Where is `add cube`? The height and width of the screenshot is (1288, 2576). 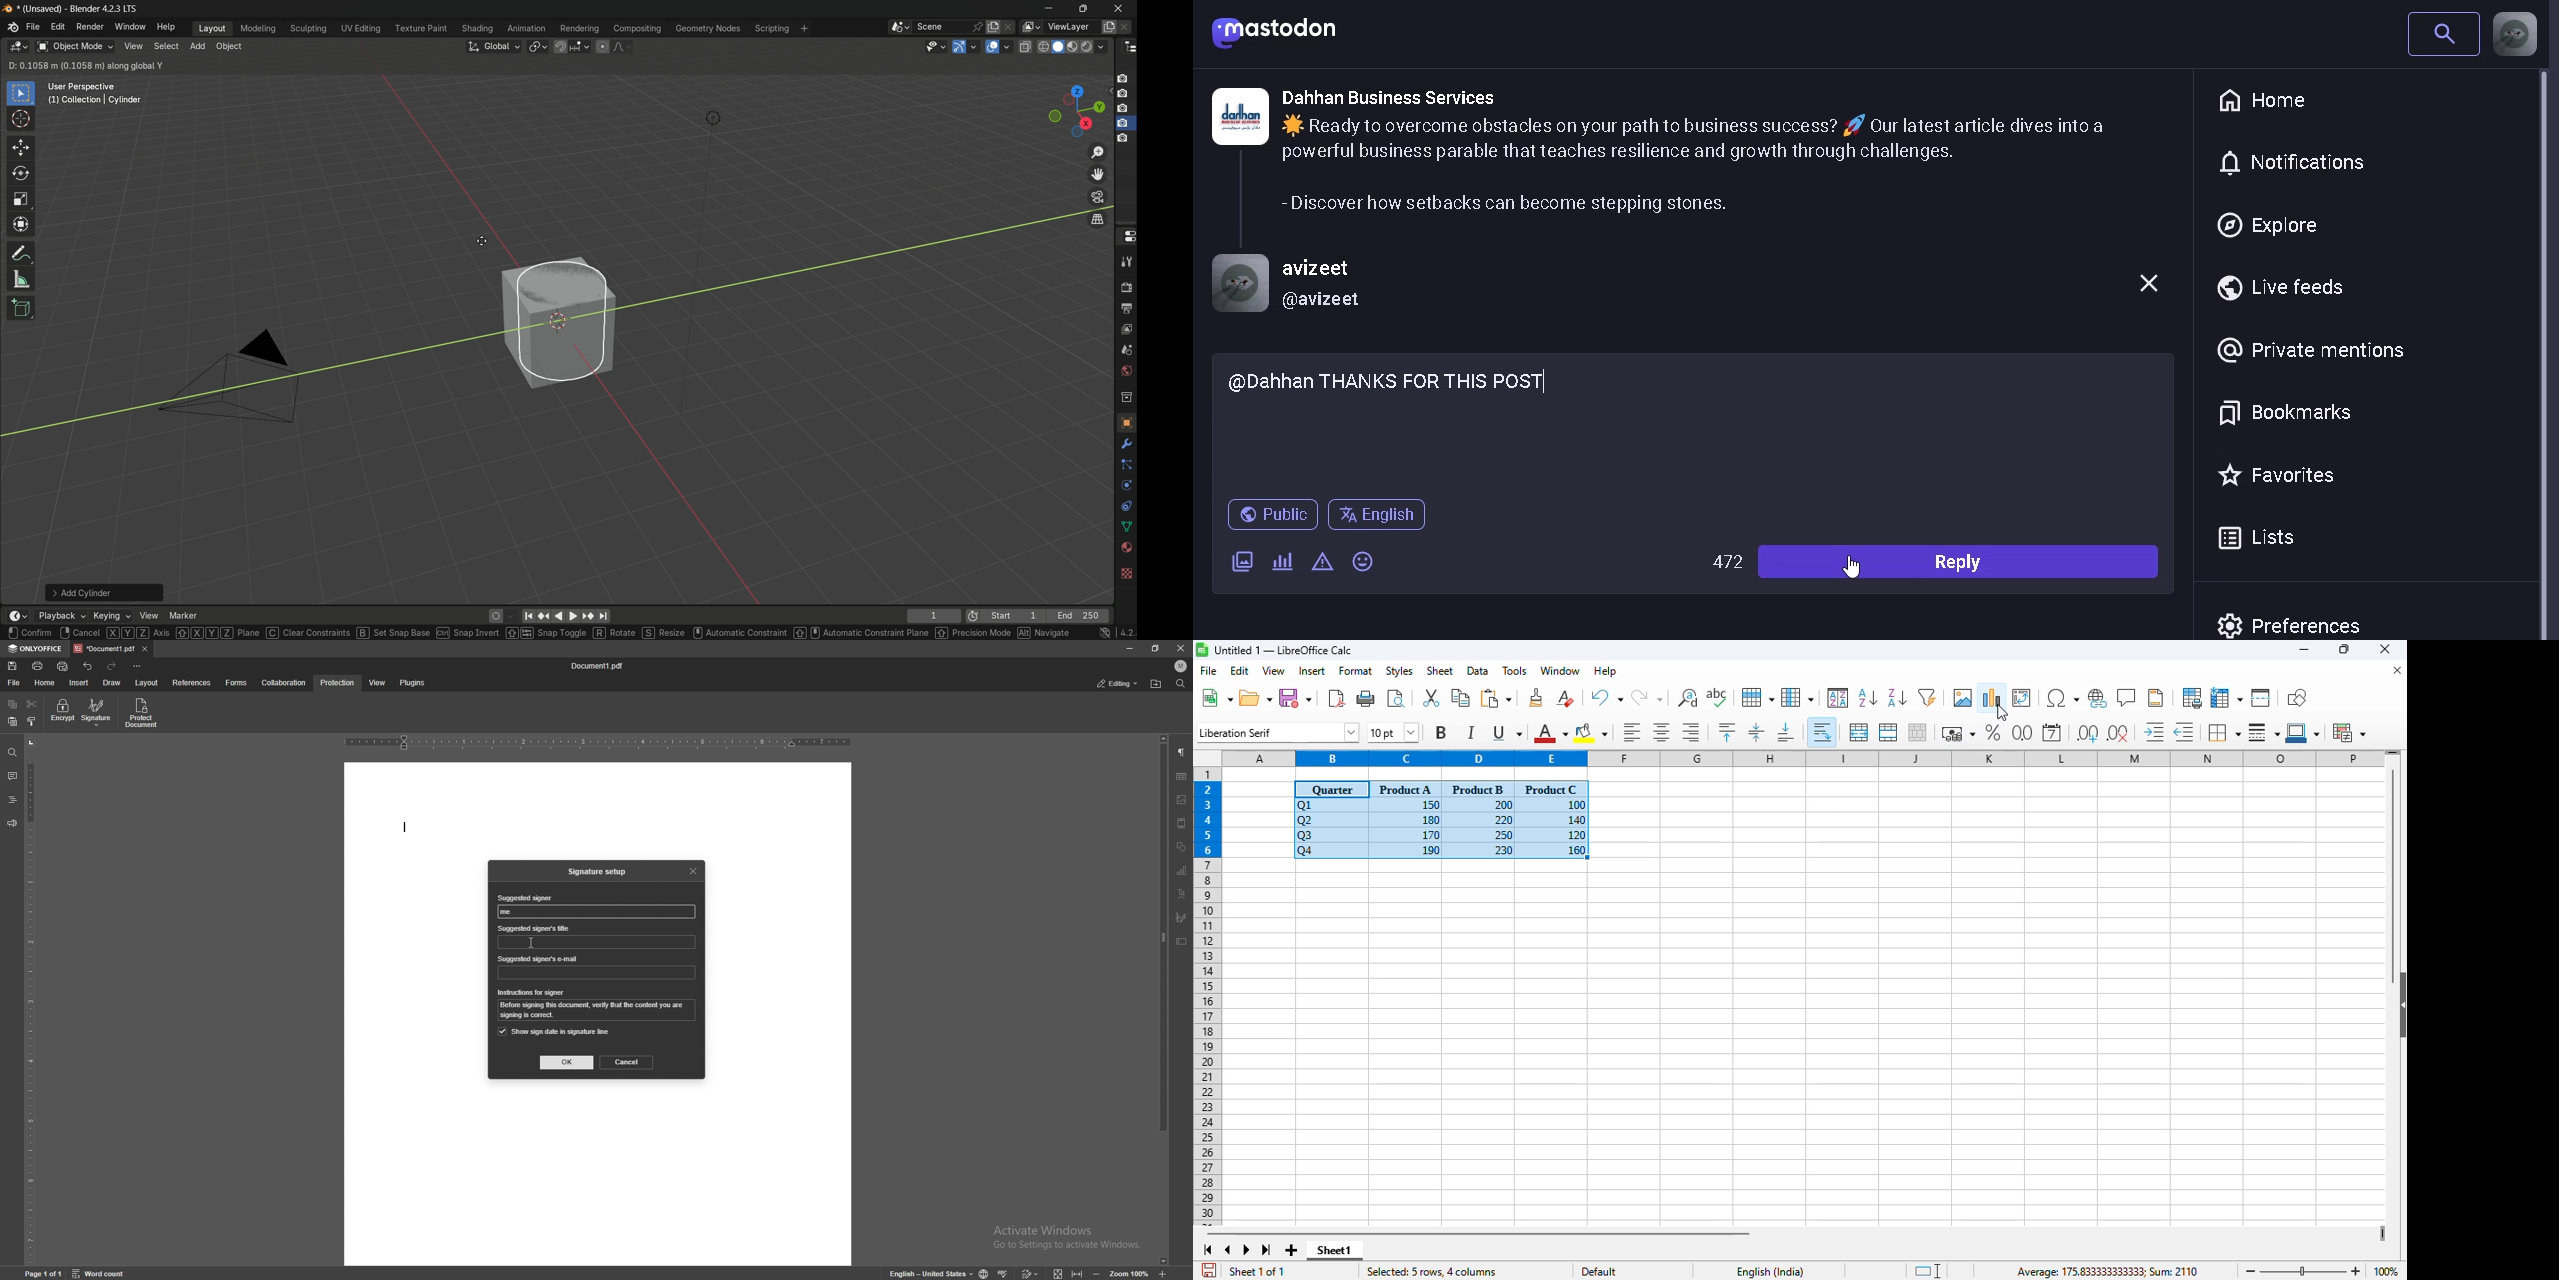
add cube is located at coordinates (20, 309).